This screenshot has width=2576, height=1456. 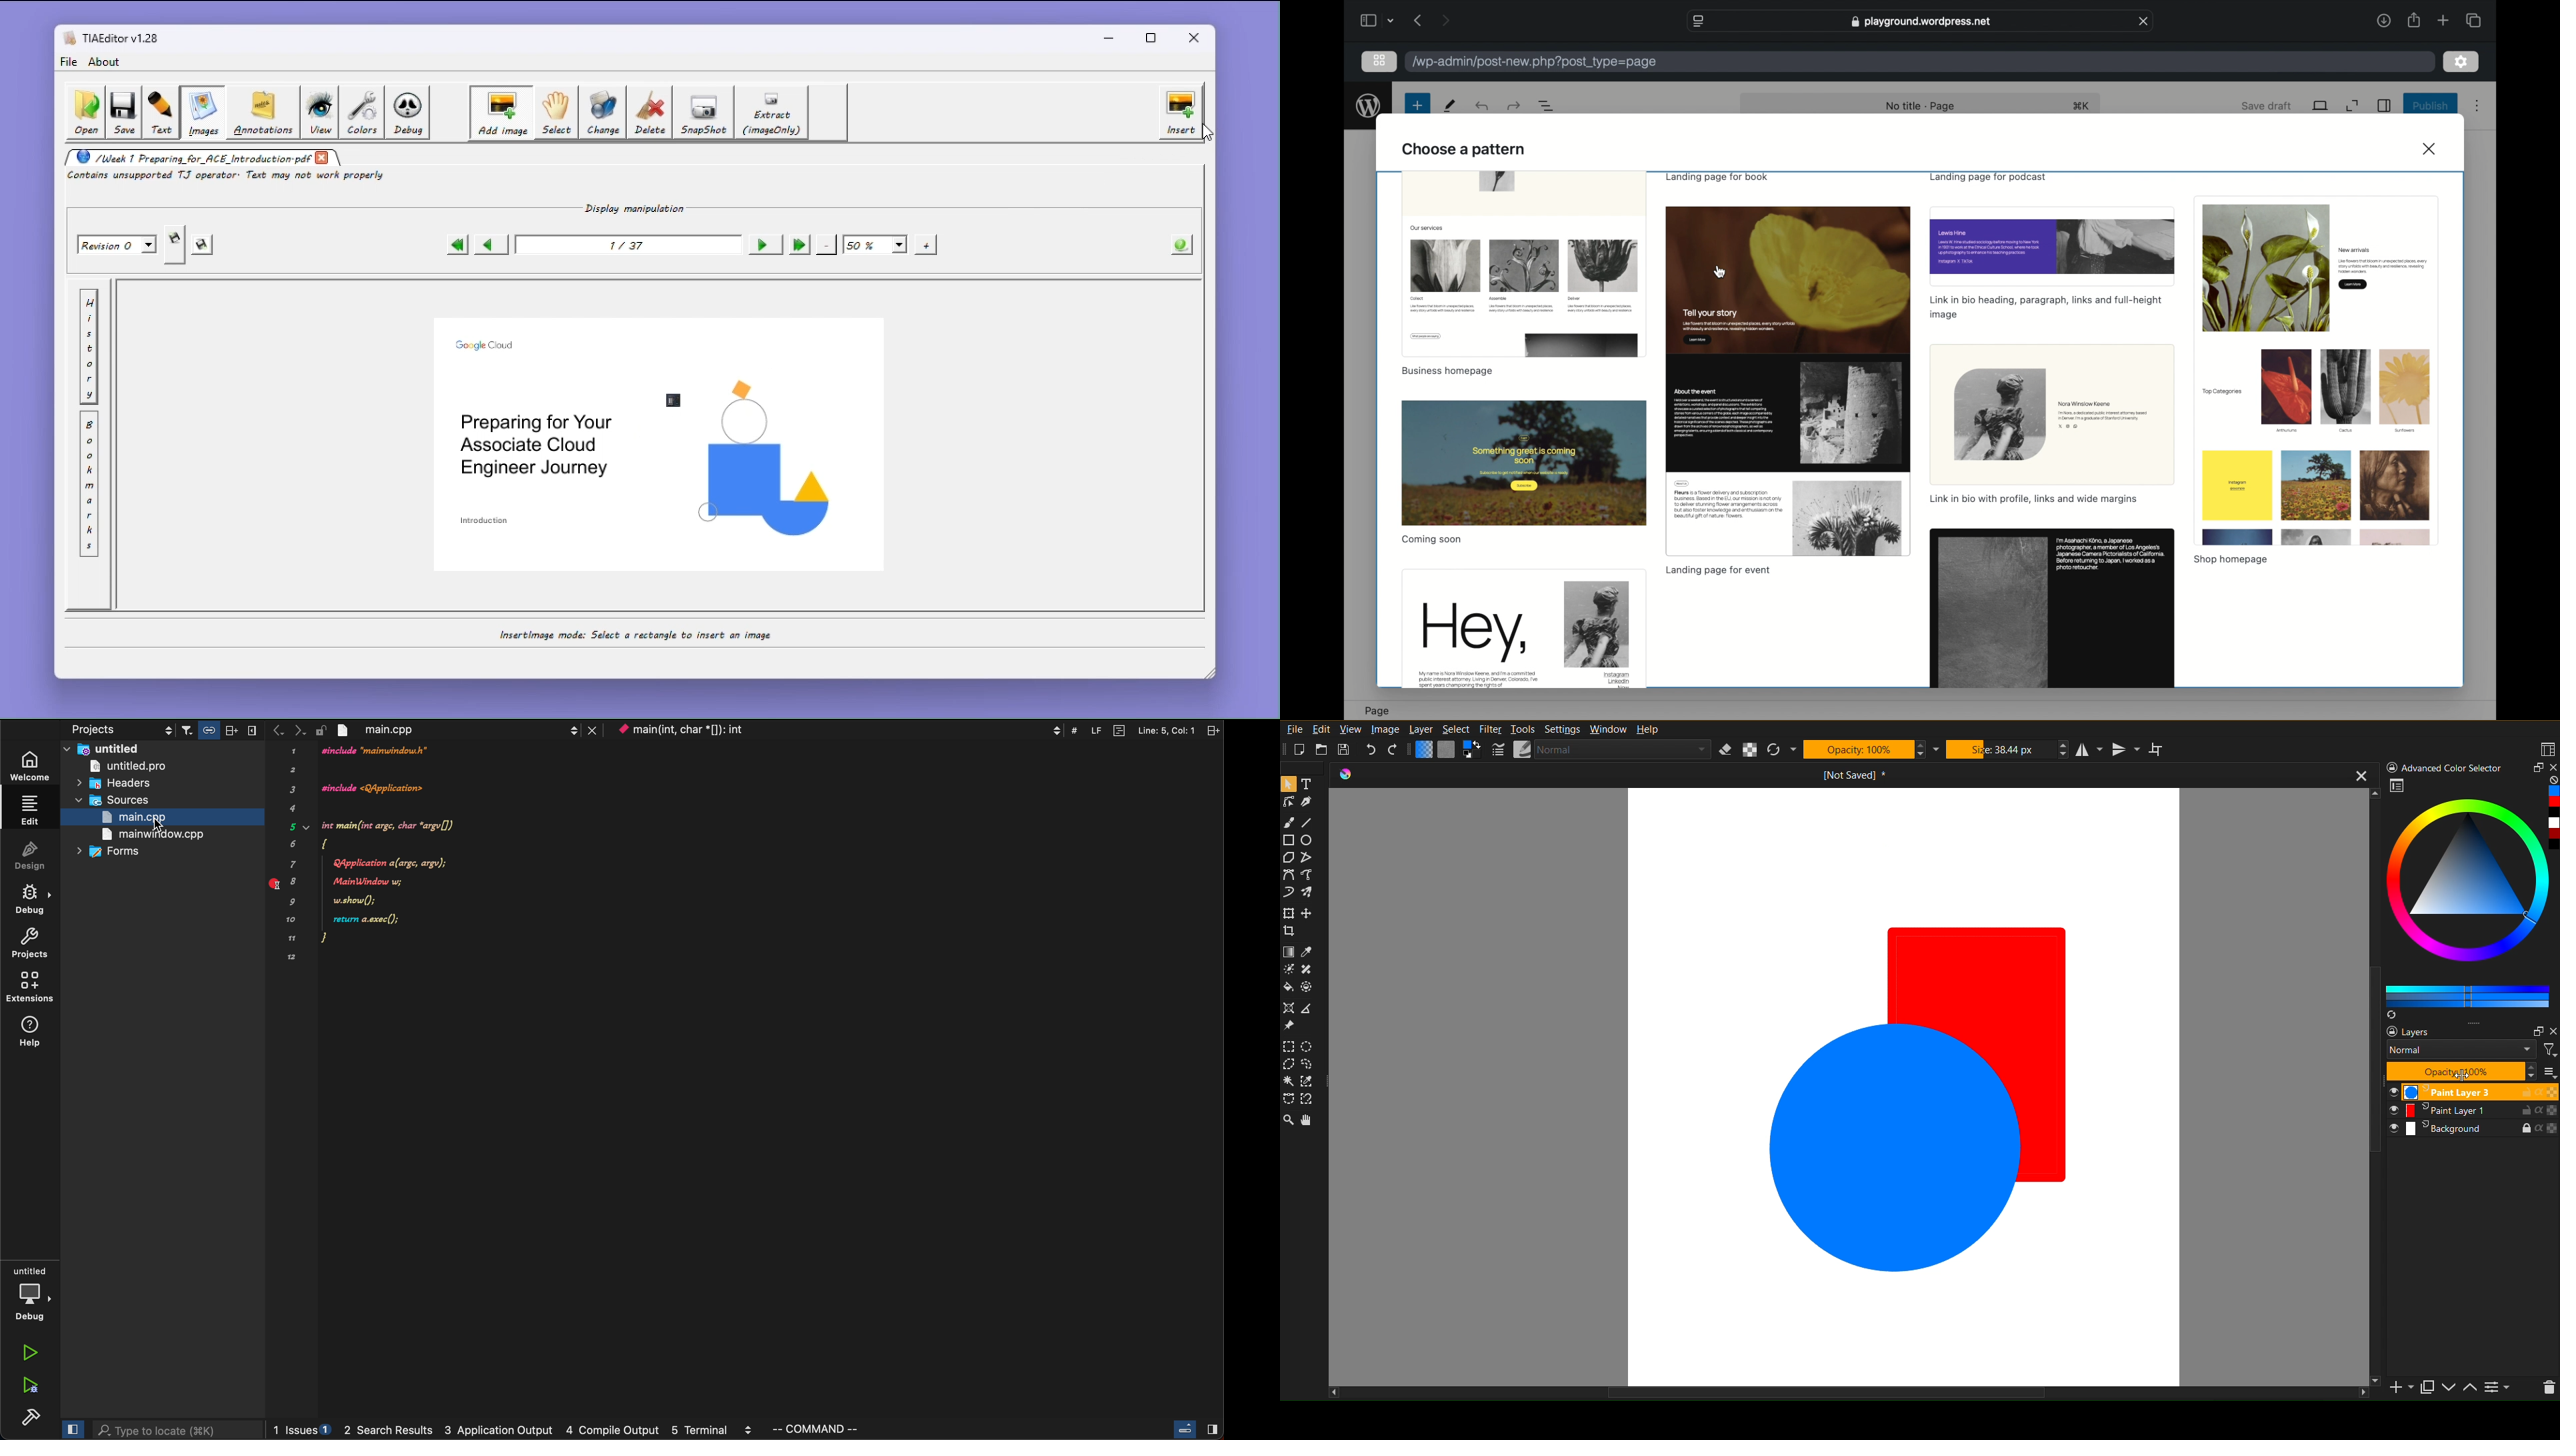 What do you see at coordinates (28, 1354) in the screenshot?
I see `run` at bounding box center [28, 1354].